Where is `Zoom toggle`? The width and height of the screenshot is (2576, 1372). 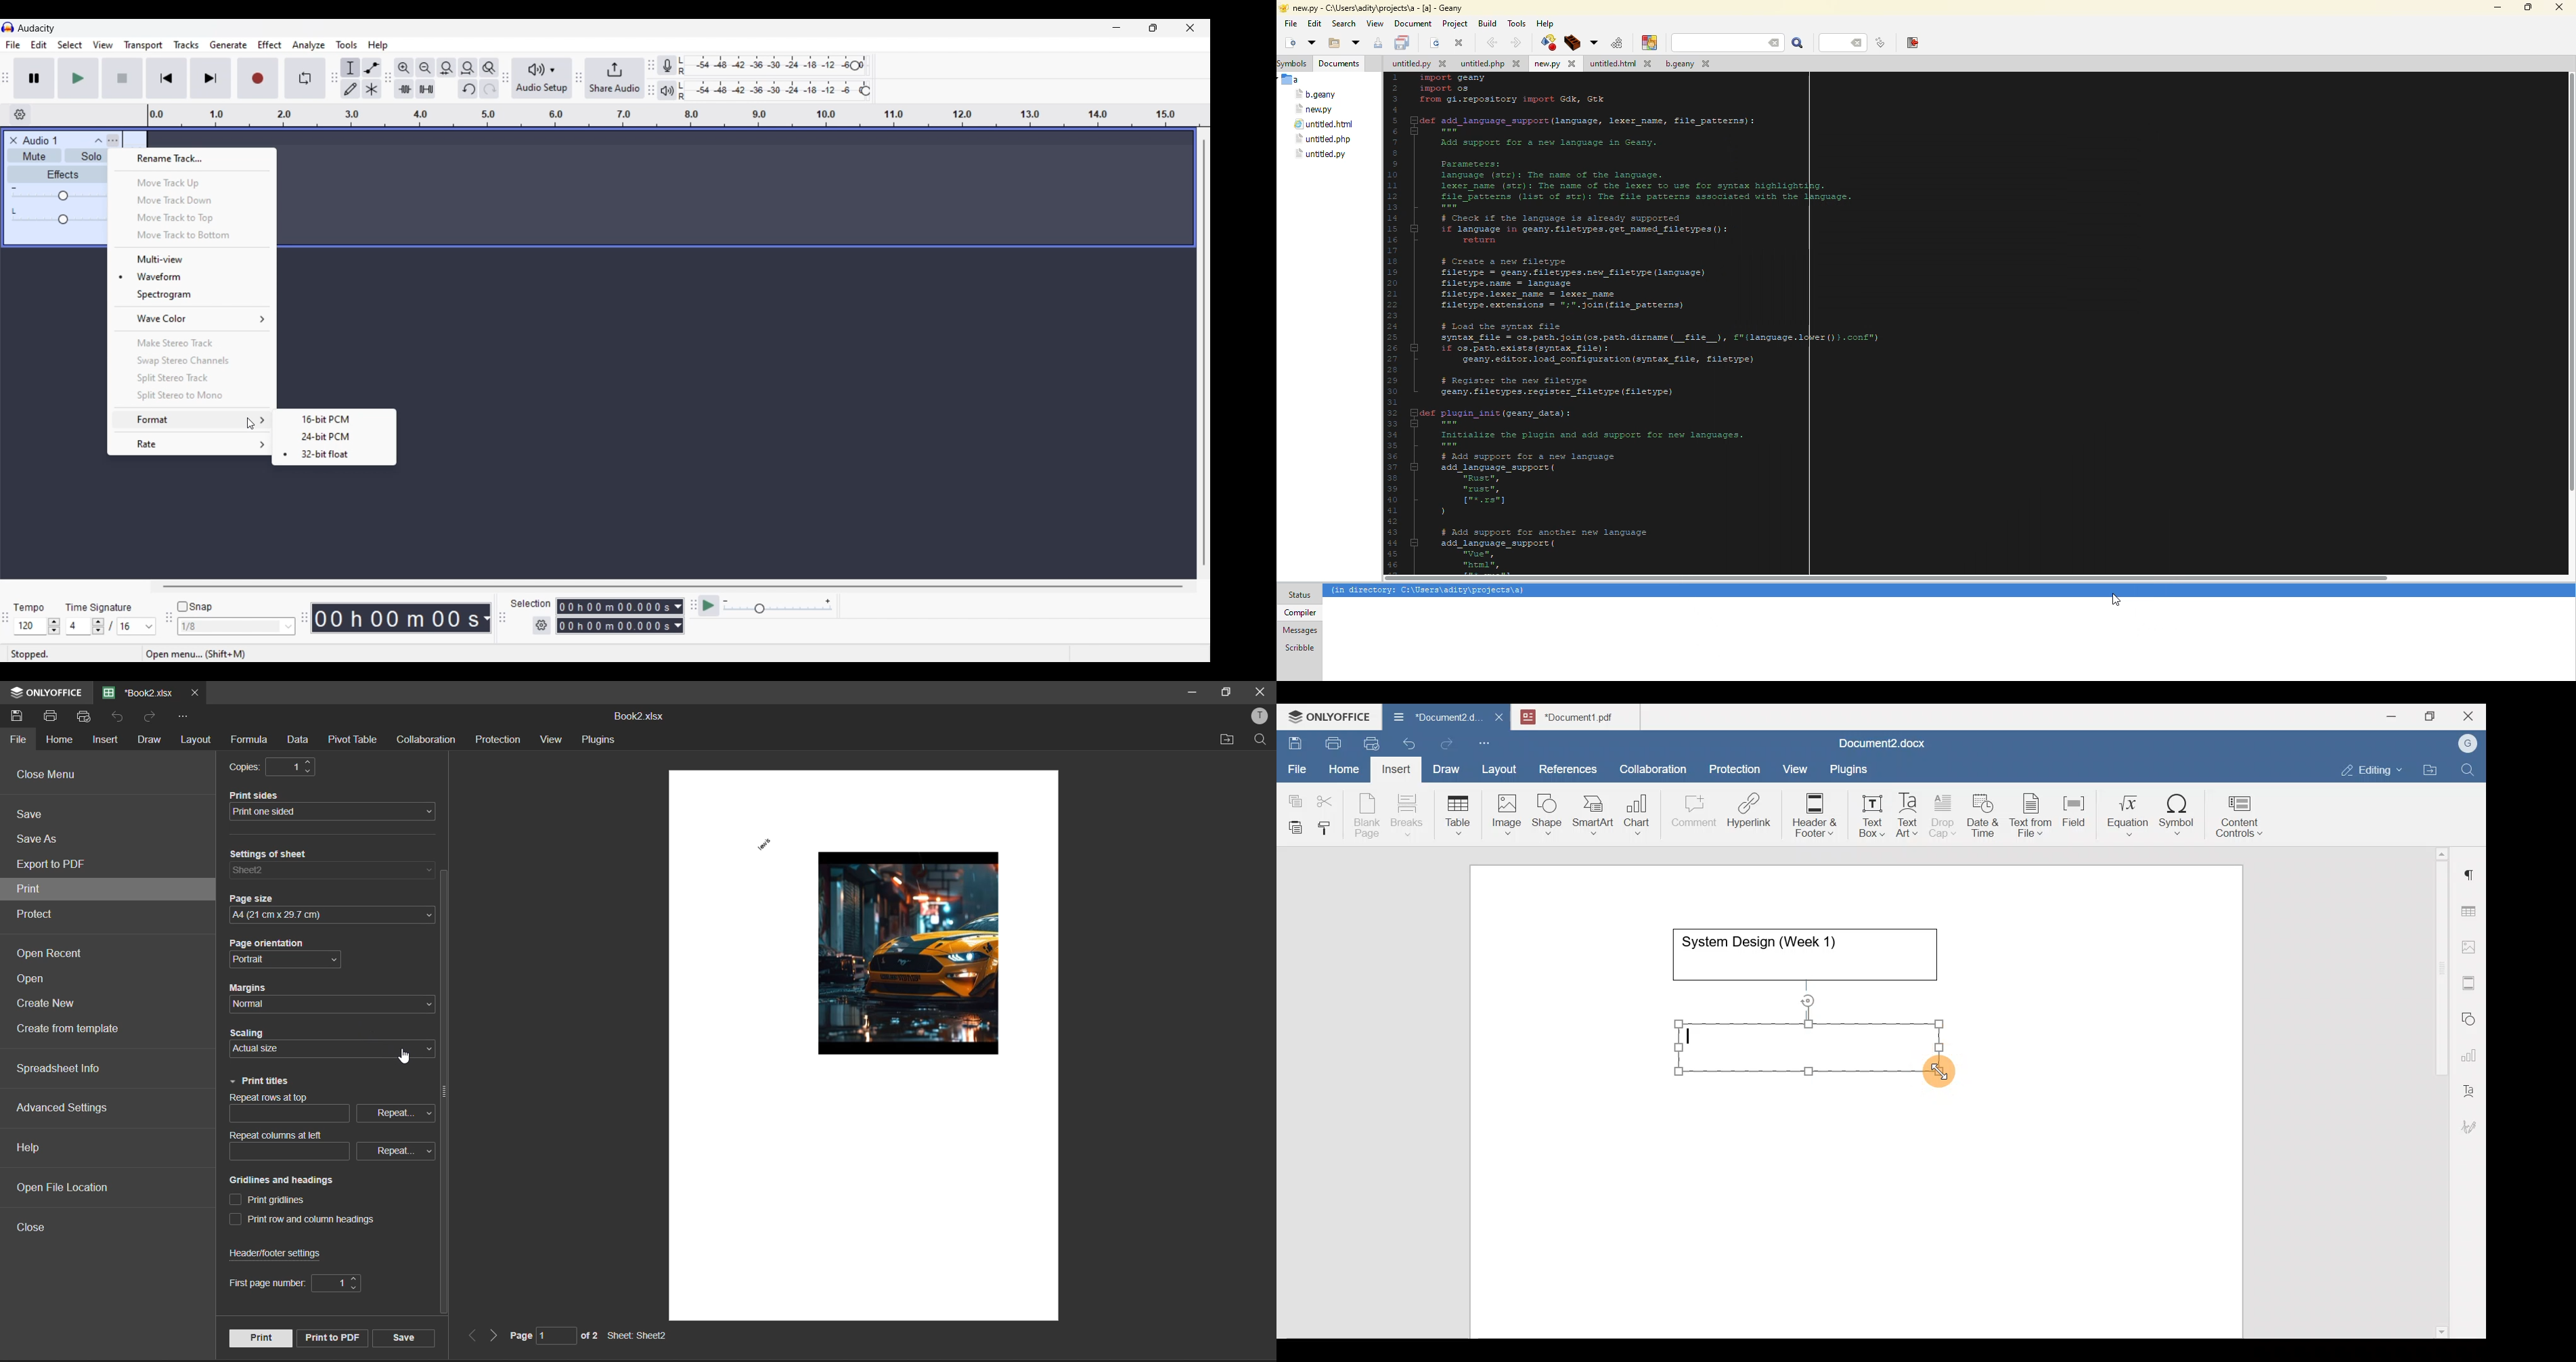 Zoom toggle is located at coordinates (489, 67).